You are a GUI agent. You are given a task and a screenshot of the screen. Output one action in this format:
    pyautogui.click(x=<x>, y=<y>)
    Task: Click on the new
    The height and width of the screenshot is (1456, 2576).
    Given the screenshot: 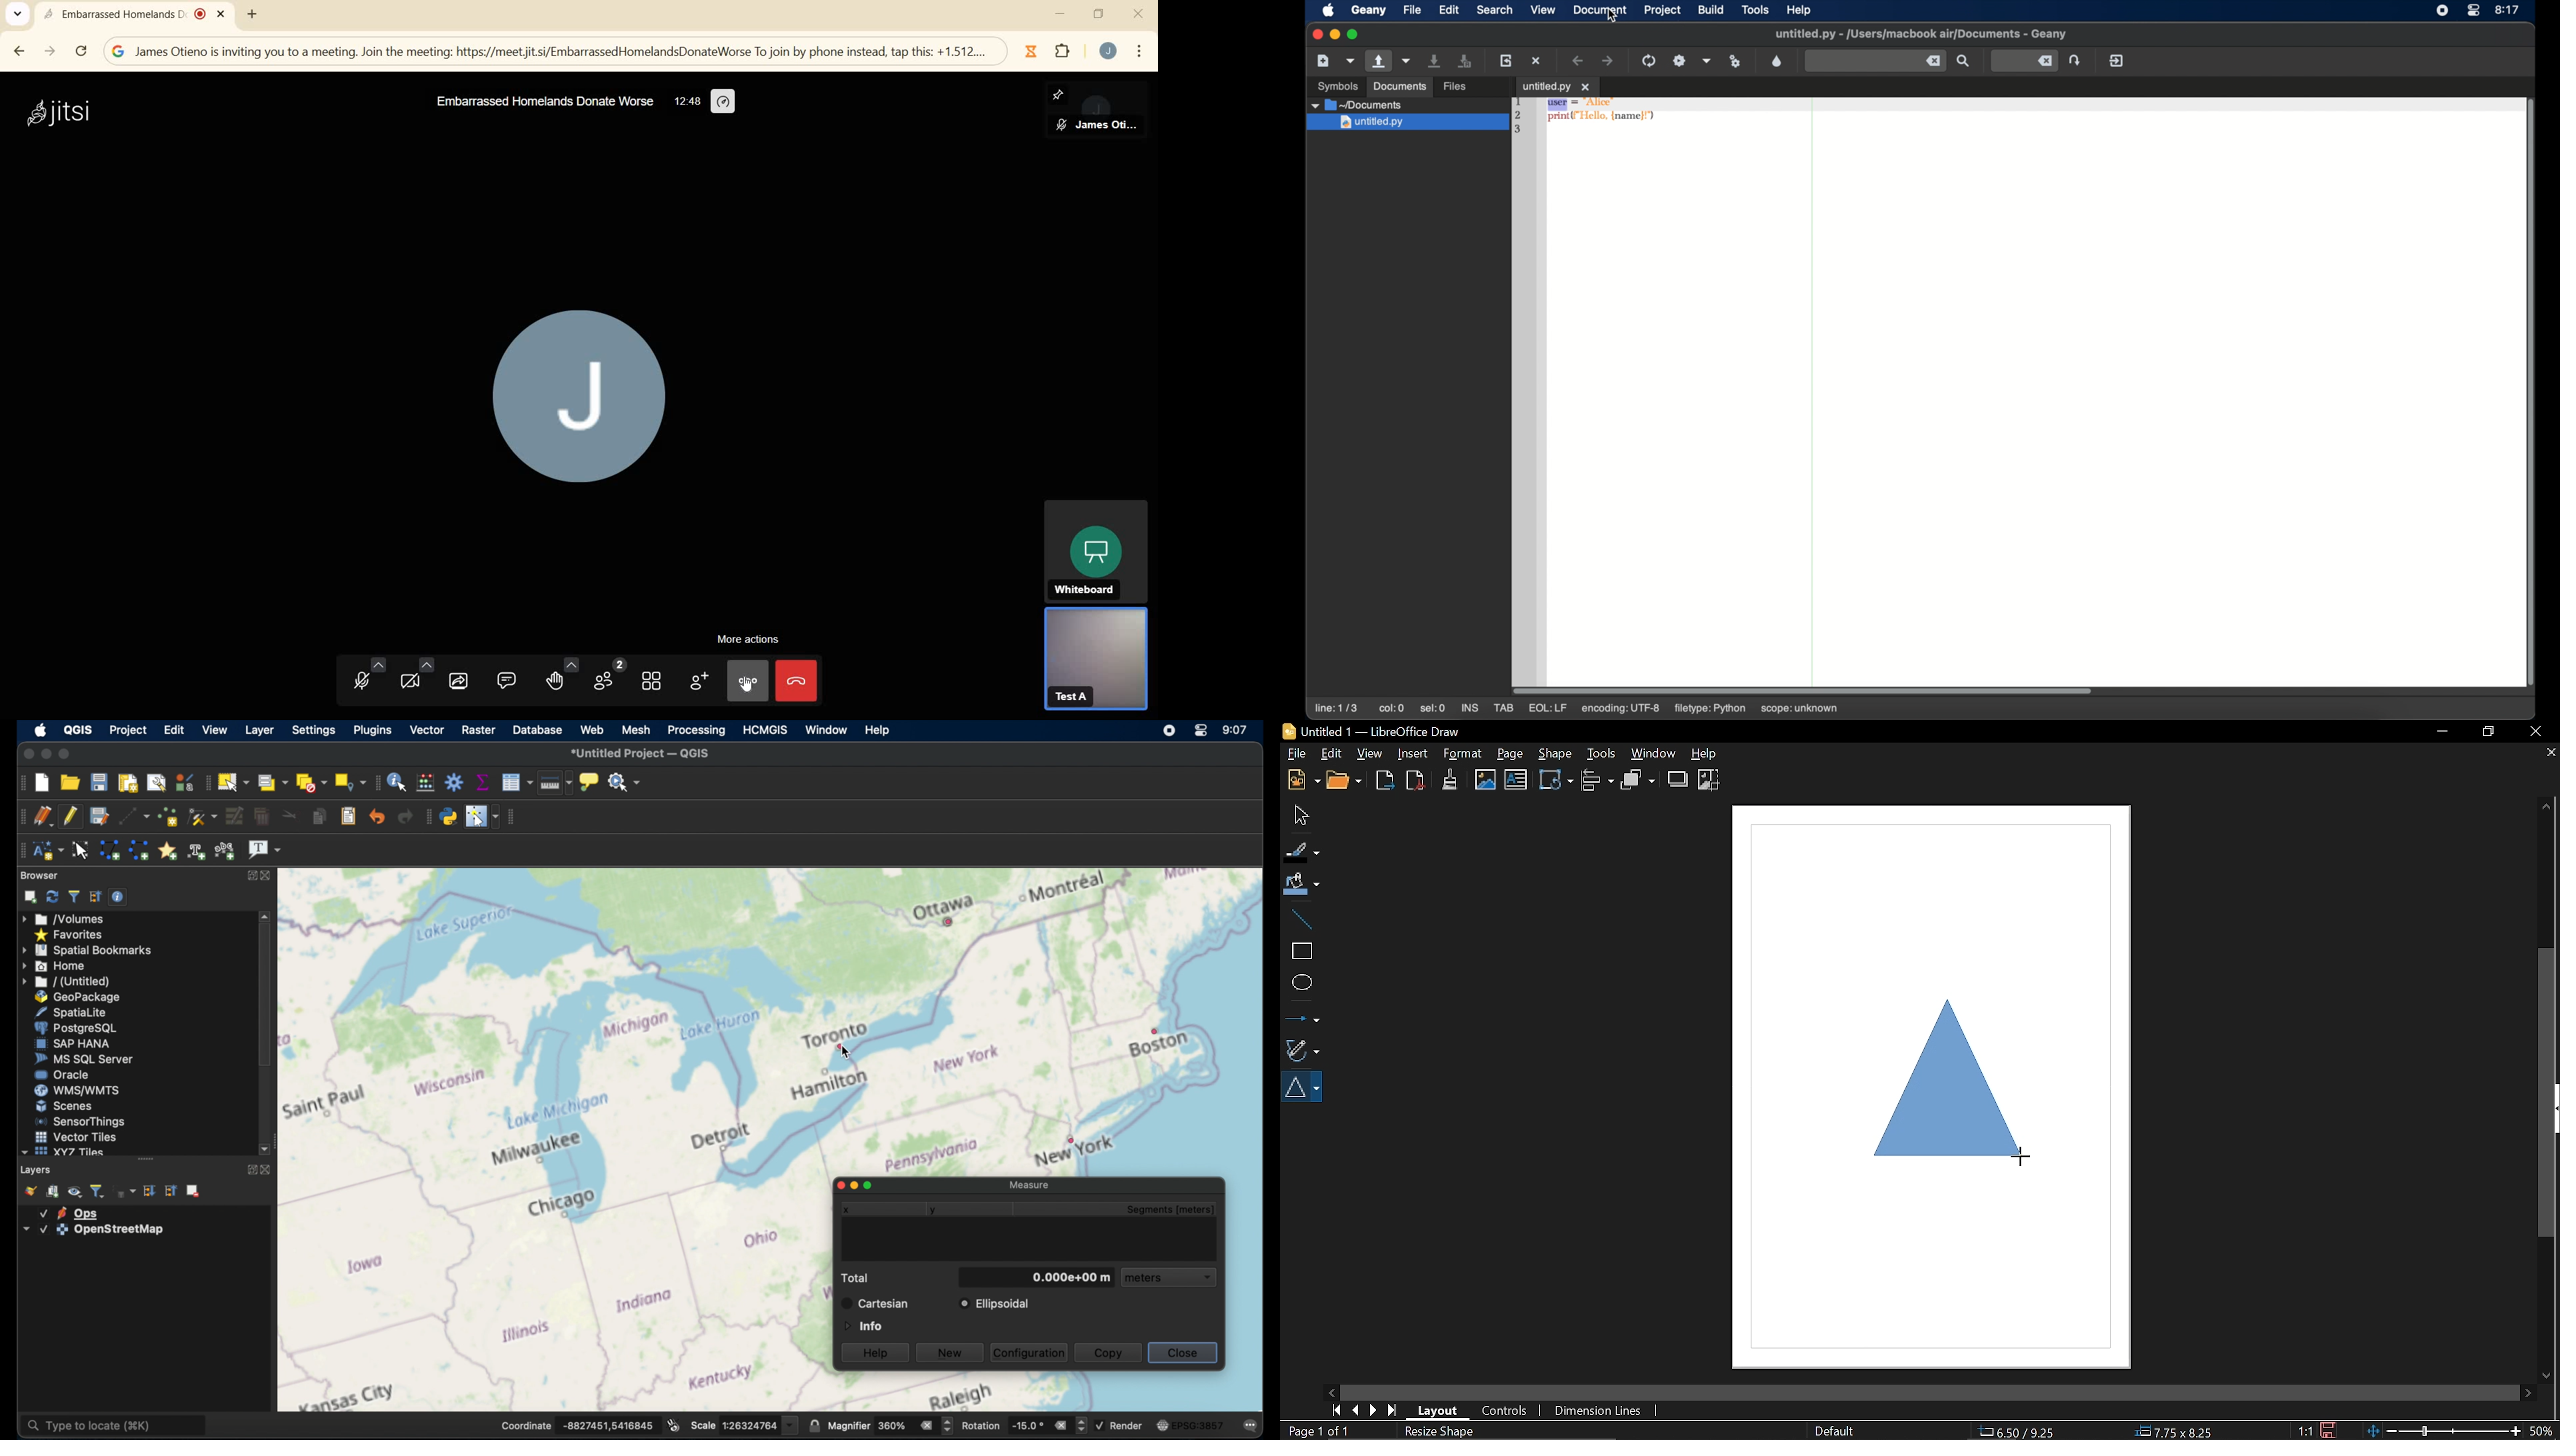 What is the action you would take?
    pyautogui.click(x=951, y=1351)
    